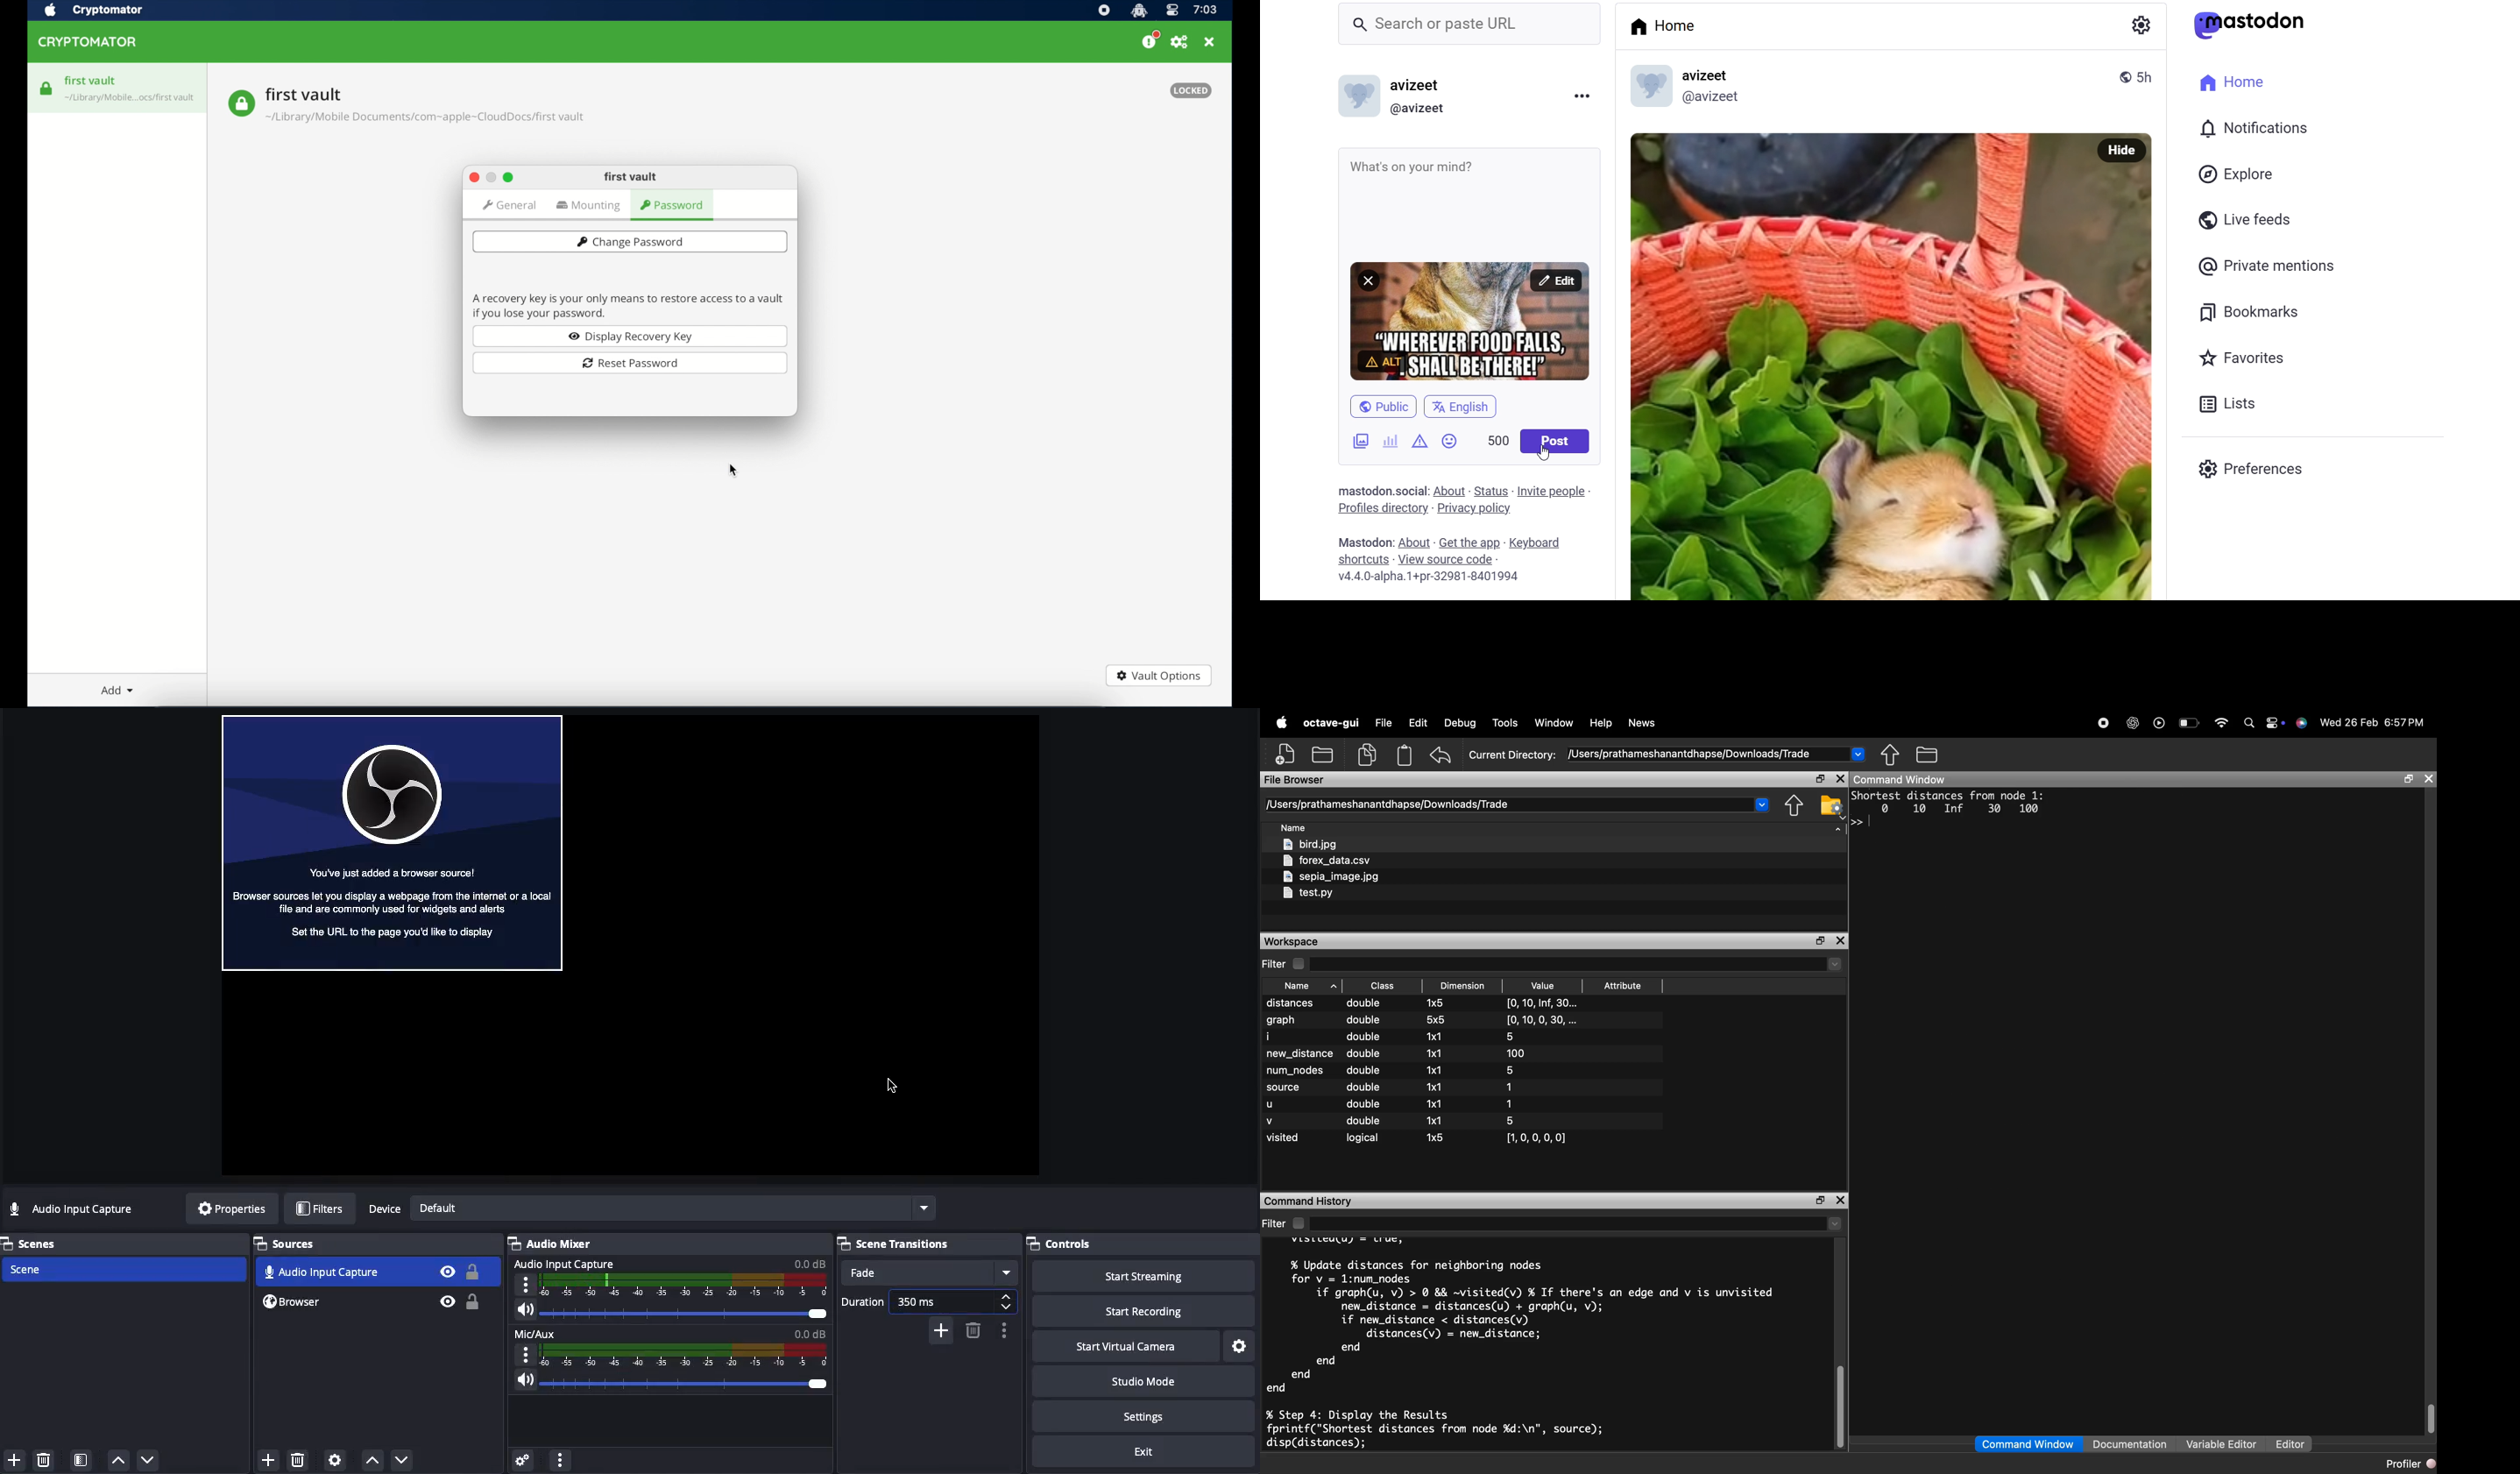 The width and height of the screenshot is (2520, 1484). I want to click on editor, so click(2292, 1444).